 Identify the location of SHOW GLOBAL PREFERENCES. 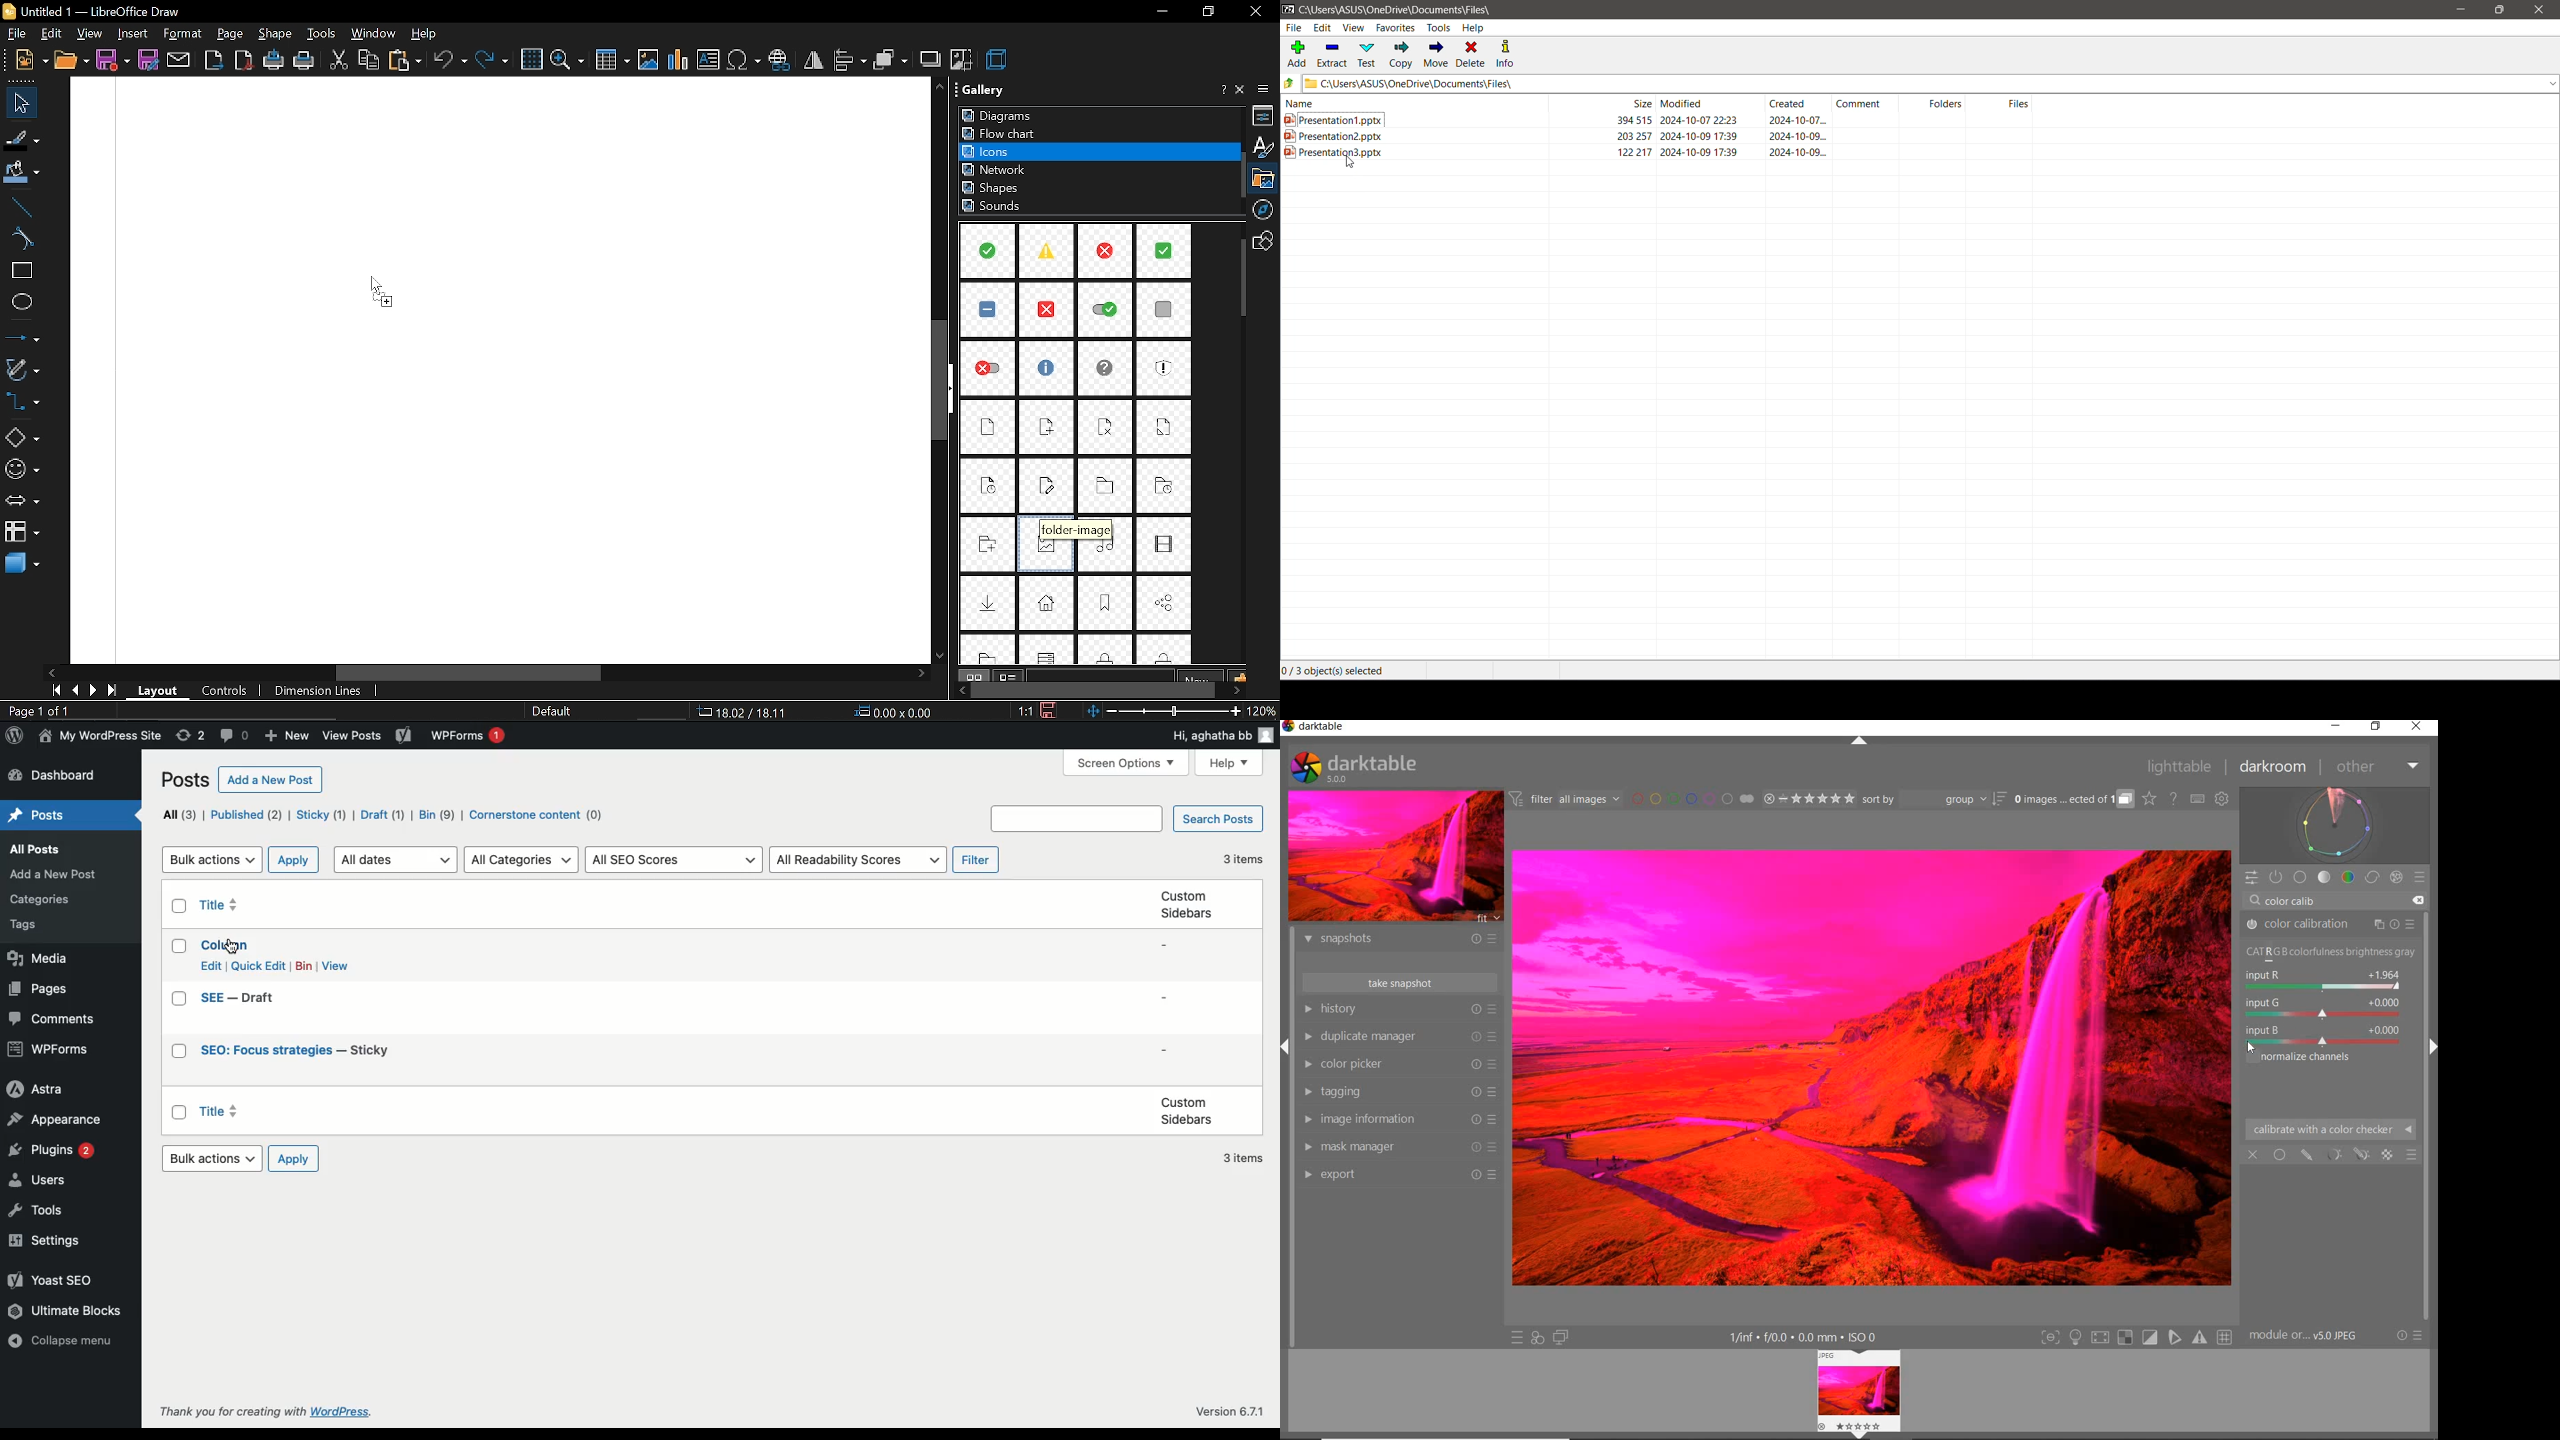
(2222, 799).